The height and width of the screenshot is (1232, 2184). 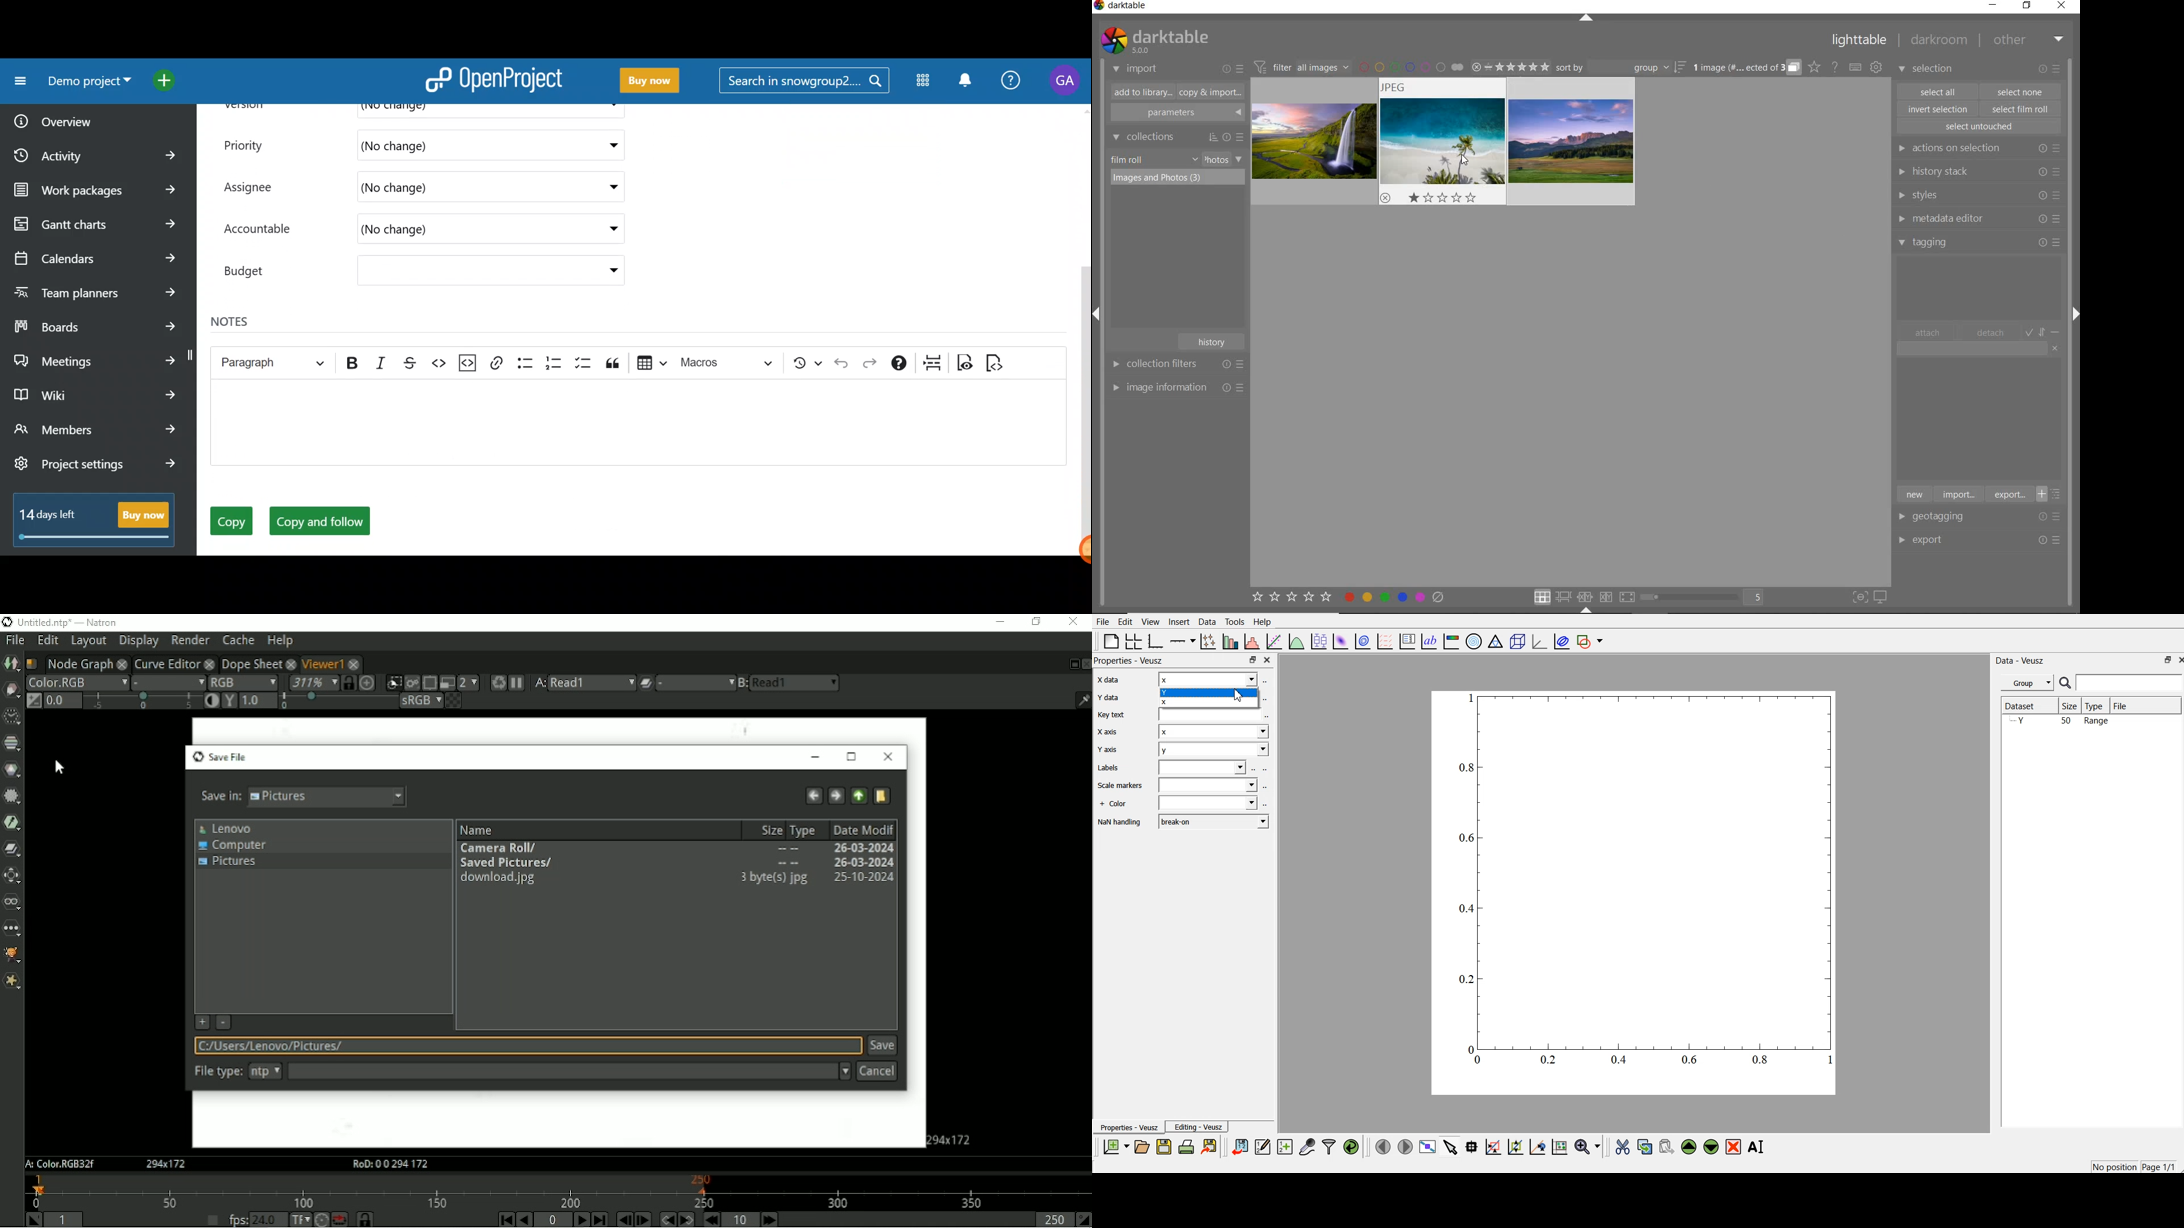 What do you see at coordinates (1178, 178) in the screenshot?
I see `images & photos` at bounding box center [1178, 178].